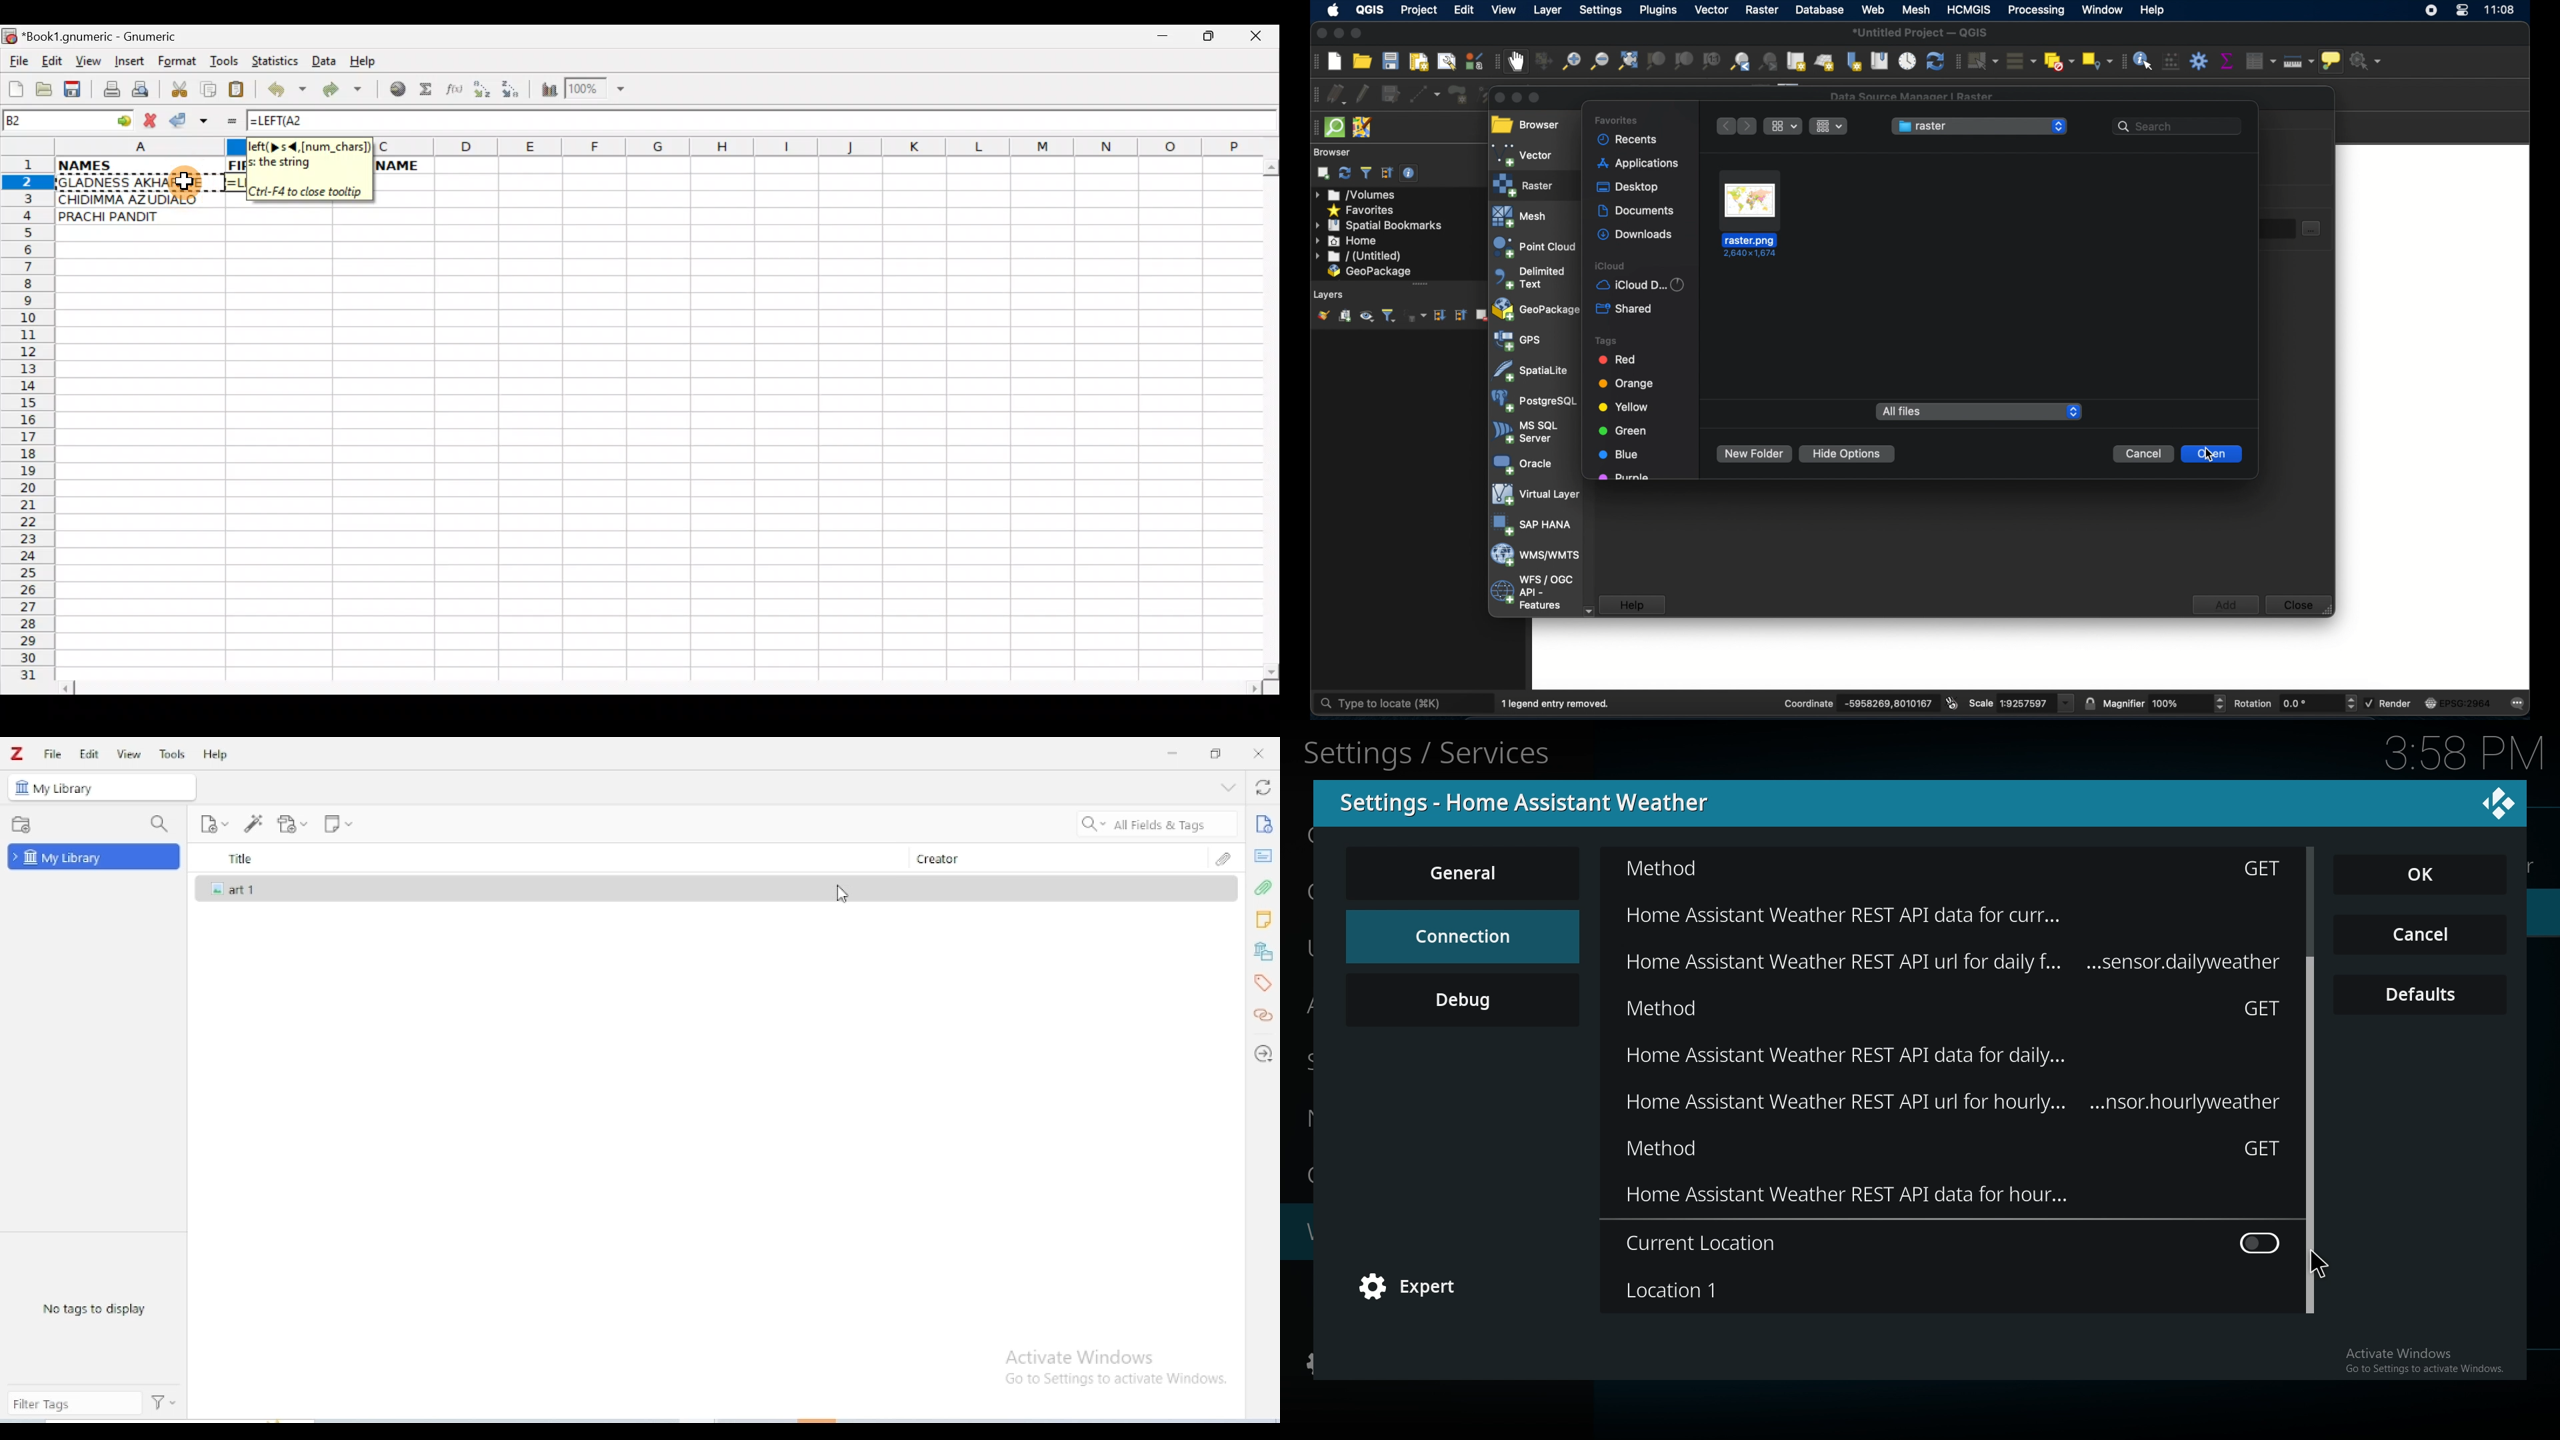 This screenshot has height=1456, width=2576. Describe the element at coordinates (1329, 293) in the screenshot. I see `layers` at that location.